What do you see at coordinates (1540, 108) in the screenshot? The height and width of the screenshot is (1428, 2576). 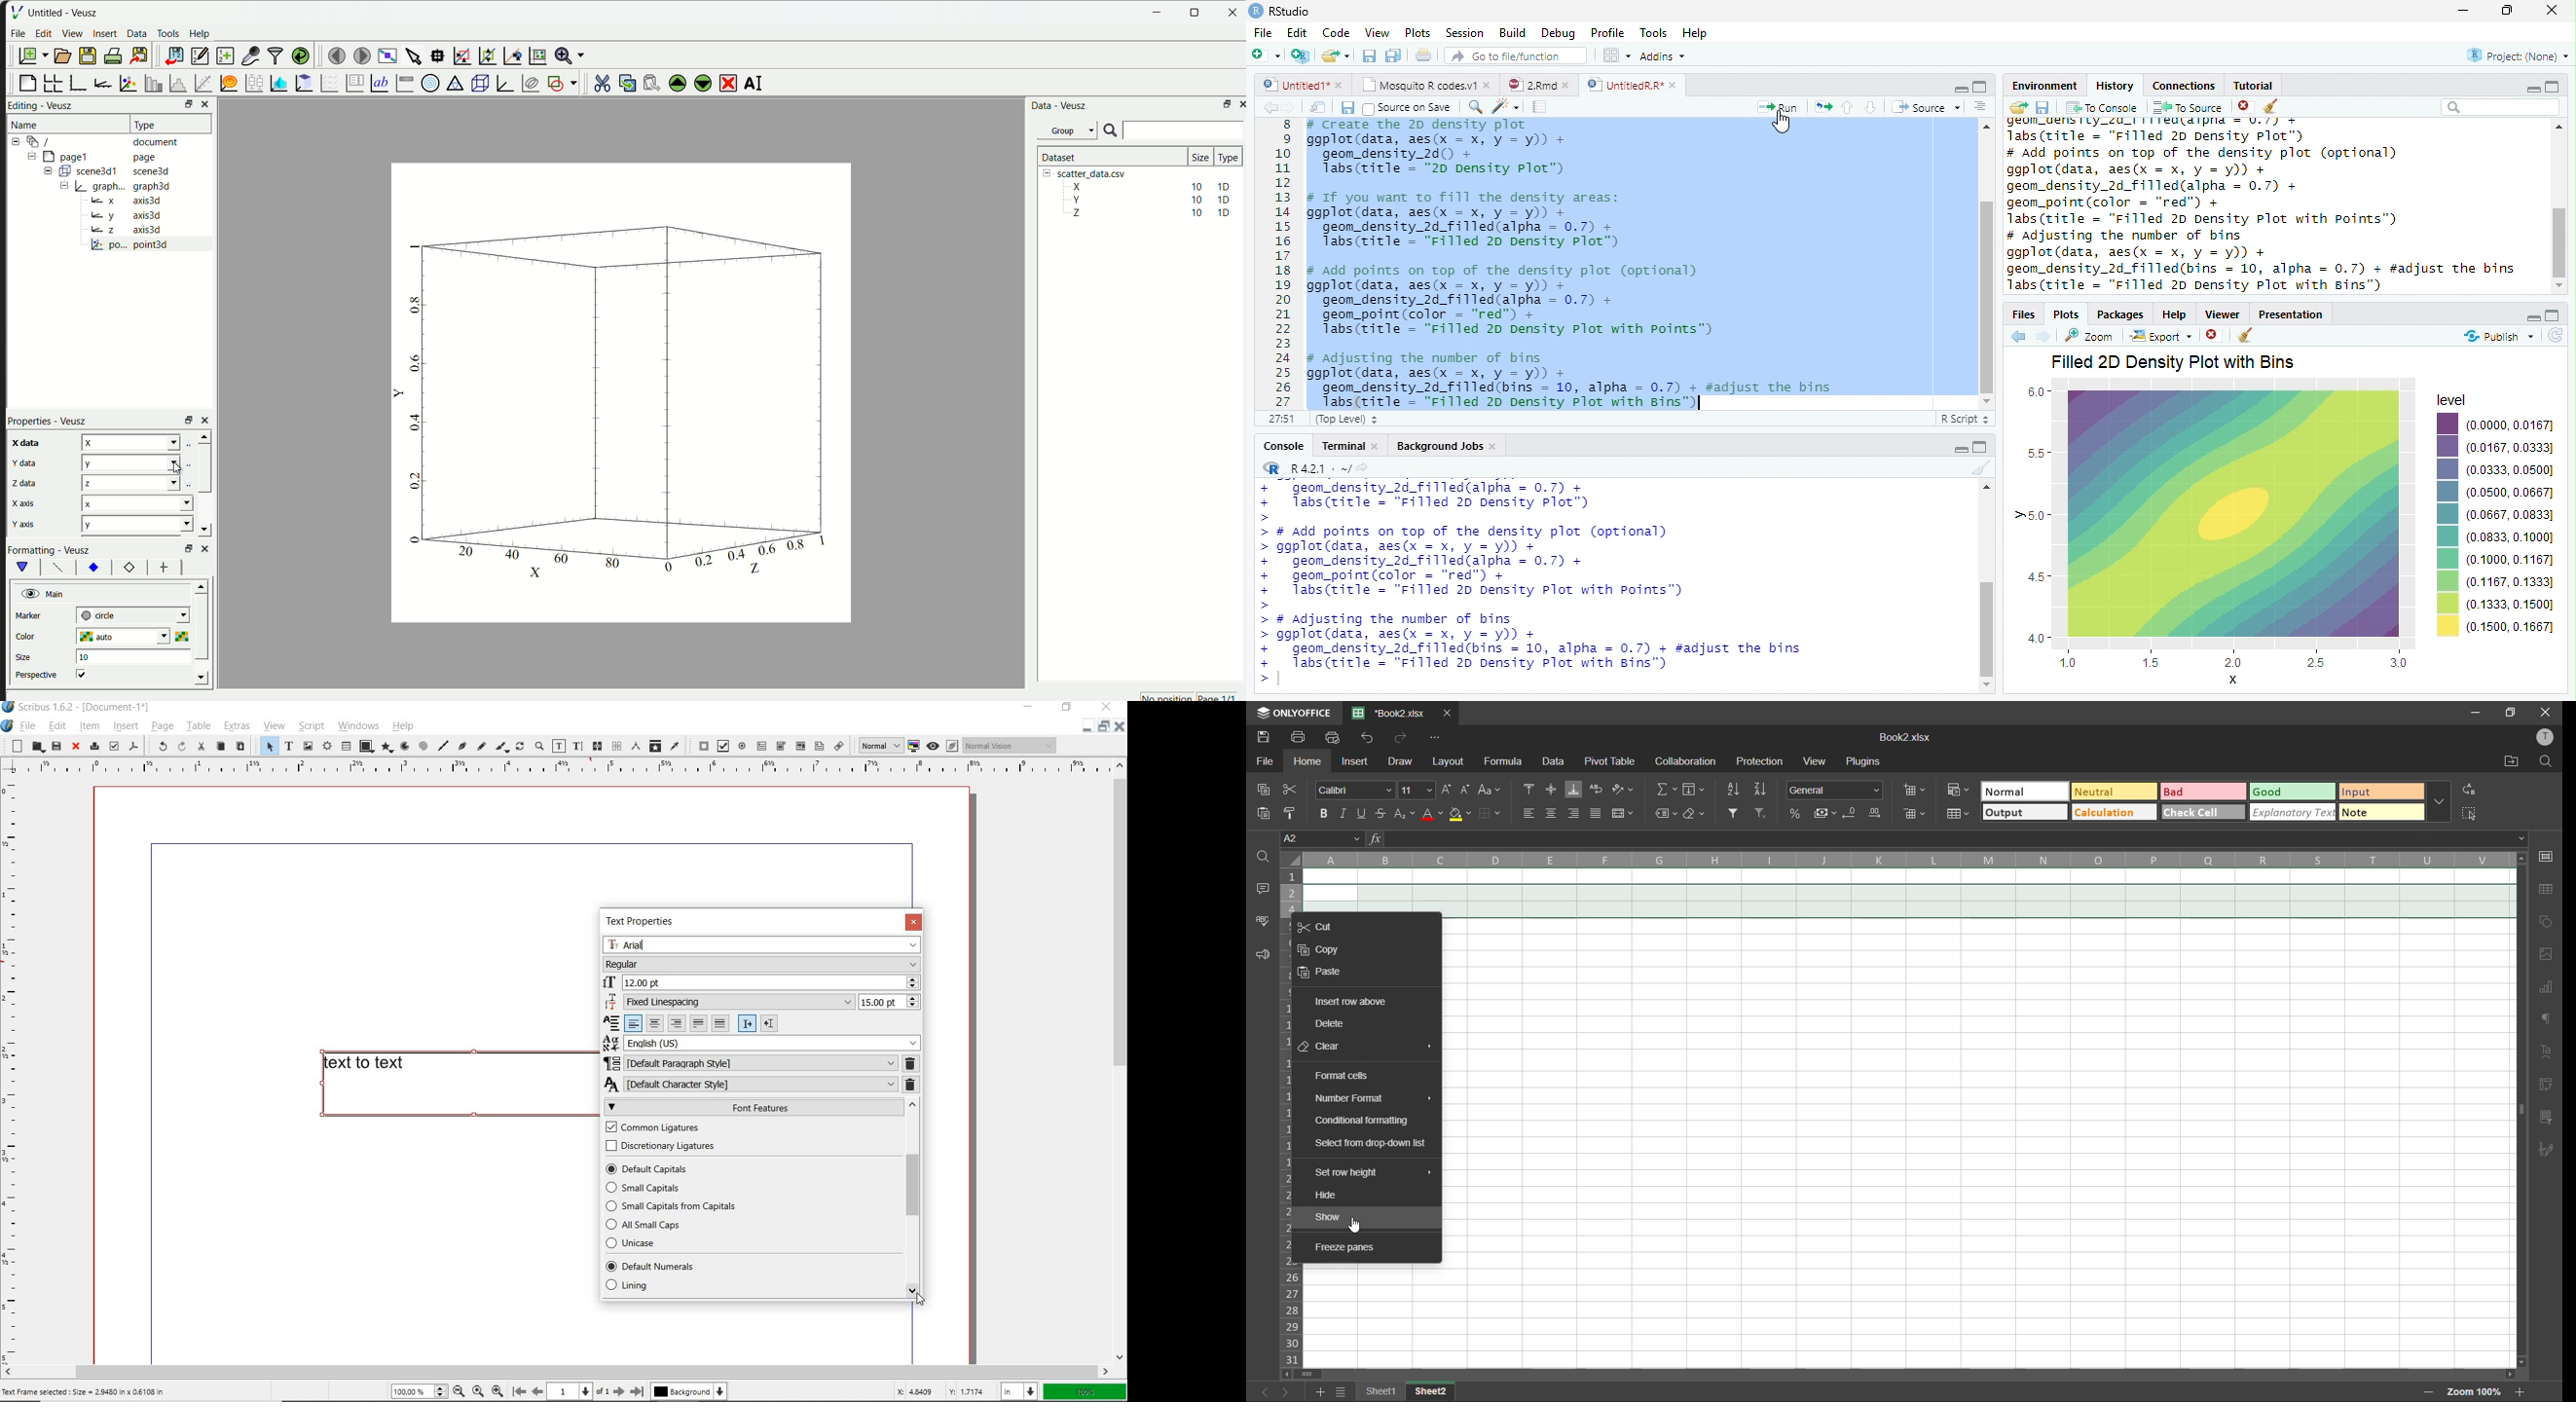 I see `compile report` at bounding box center [1540, 108].